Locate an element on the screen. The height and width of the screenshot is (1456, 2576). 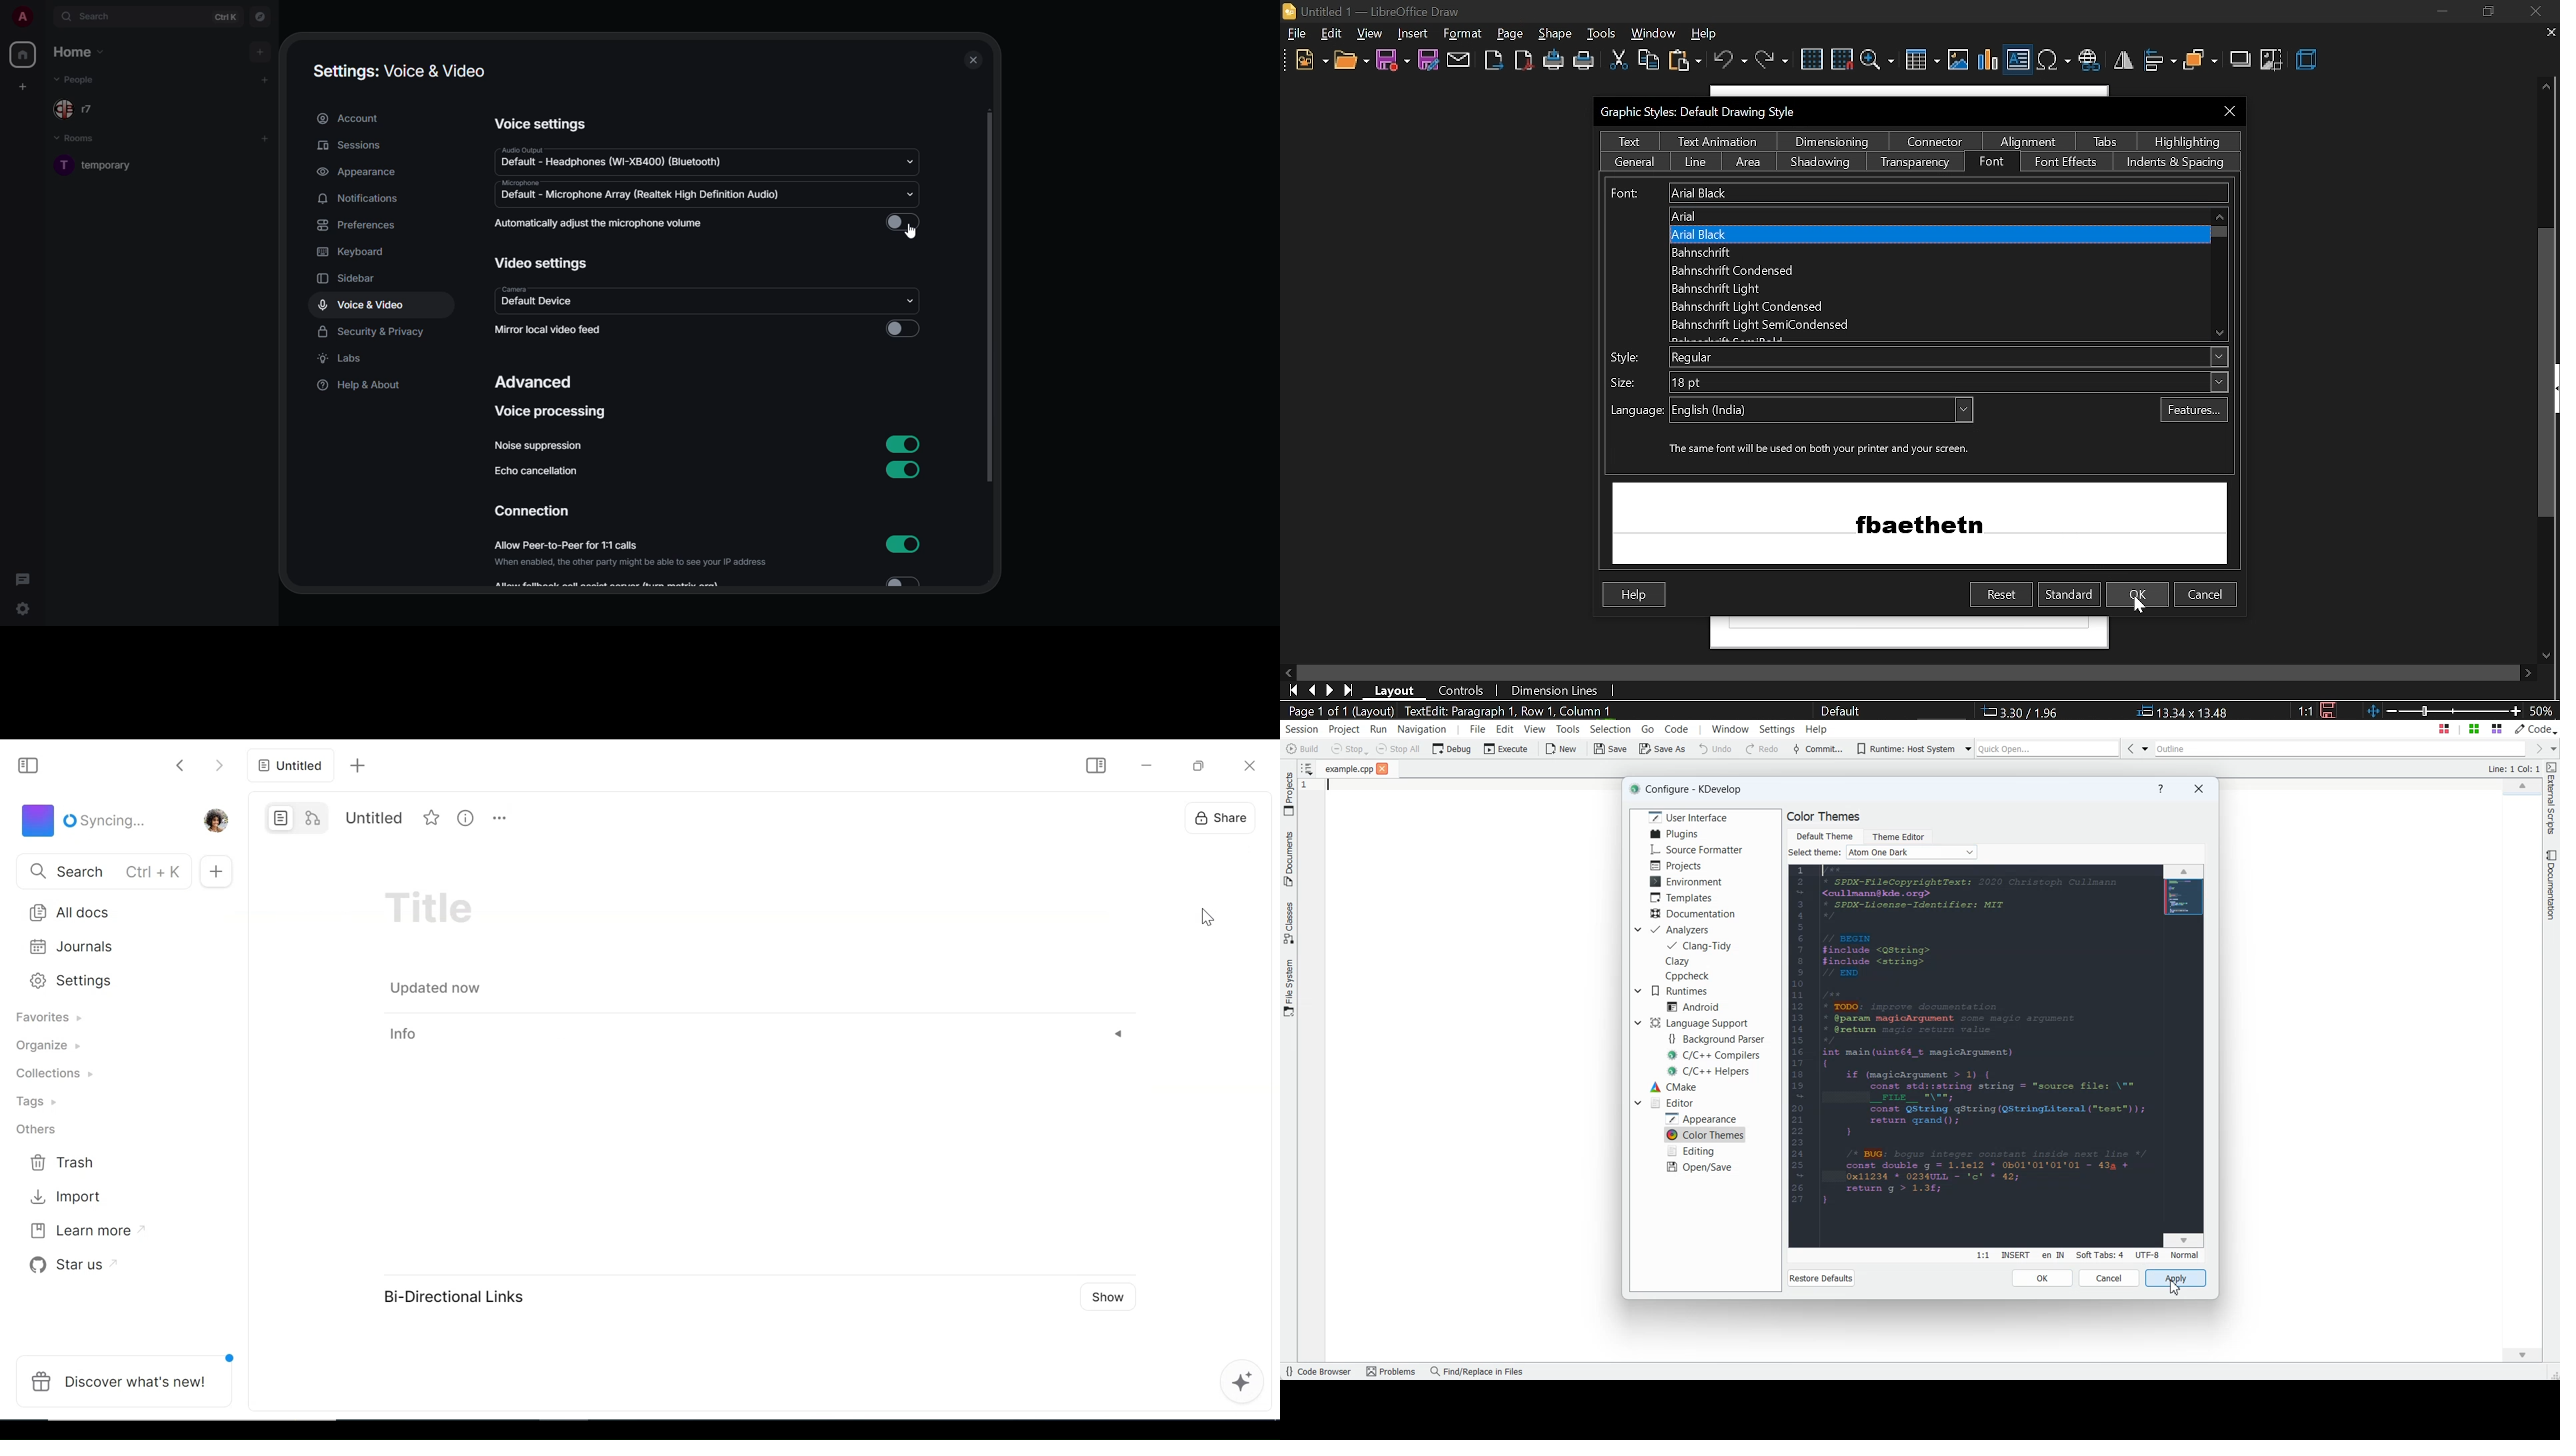
go to last page is located at coordinates (1349, 691).